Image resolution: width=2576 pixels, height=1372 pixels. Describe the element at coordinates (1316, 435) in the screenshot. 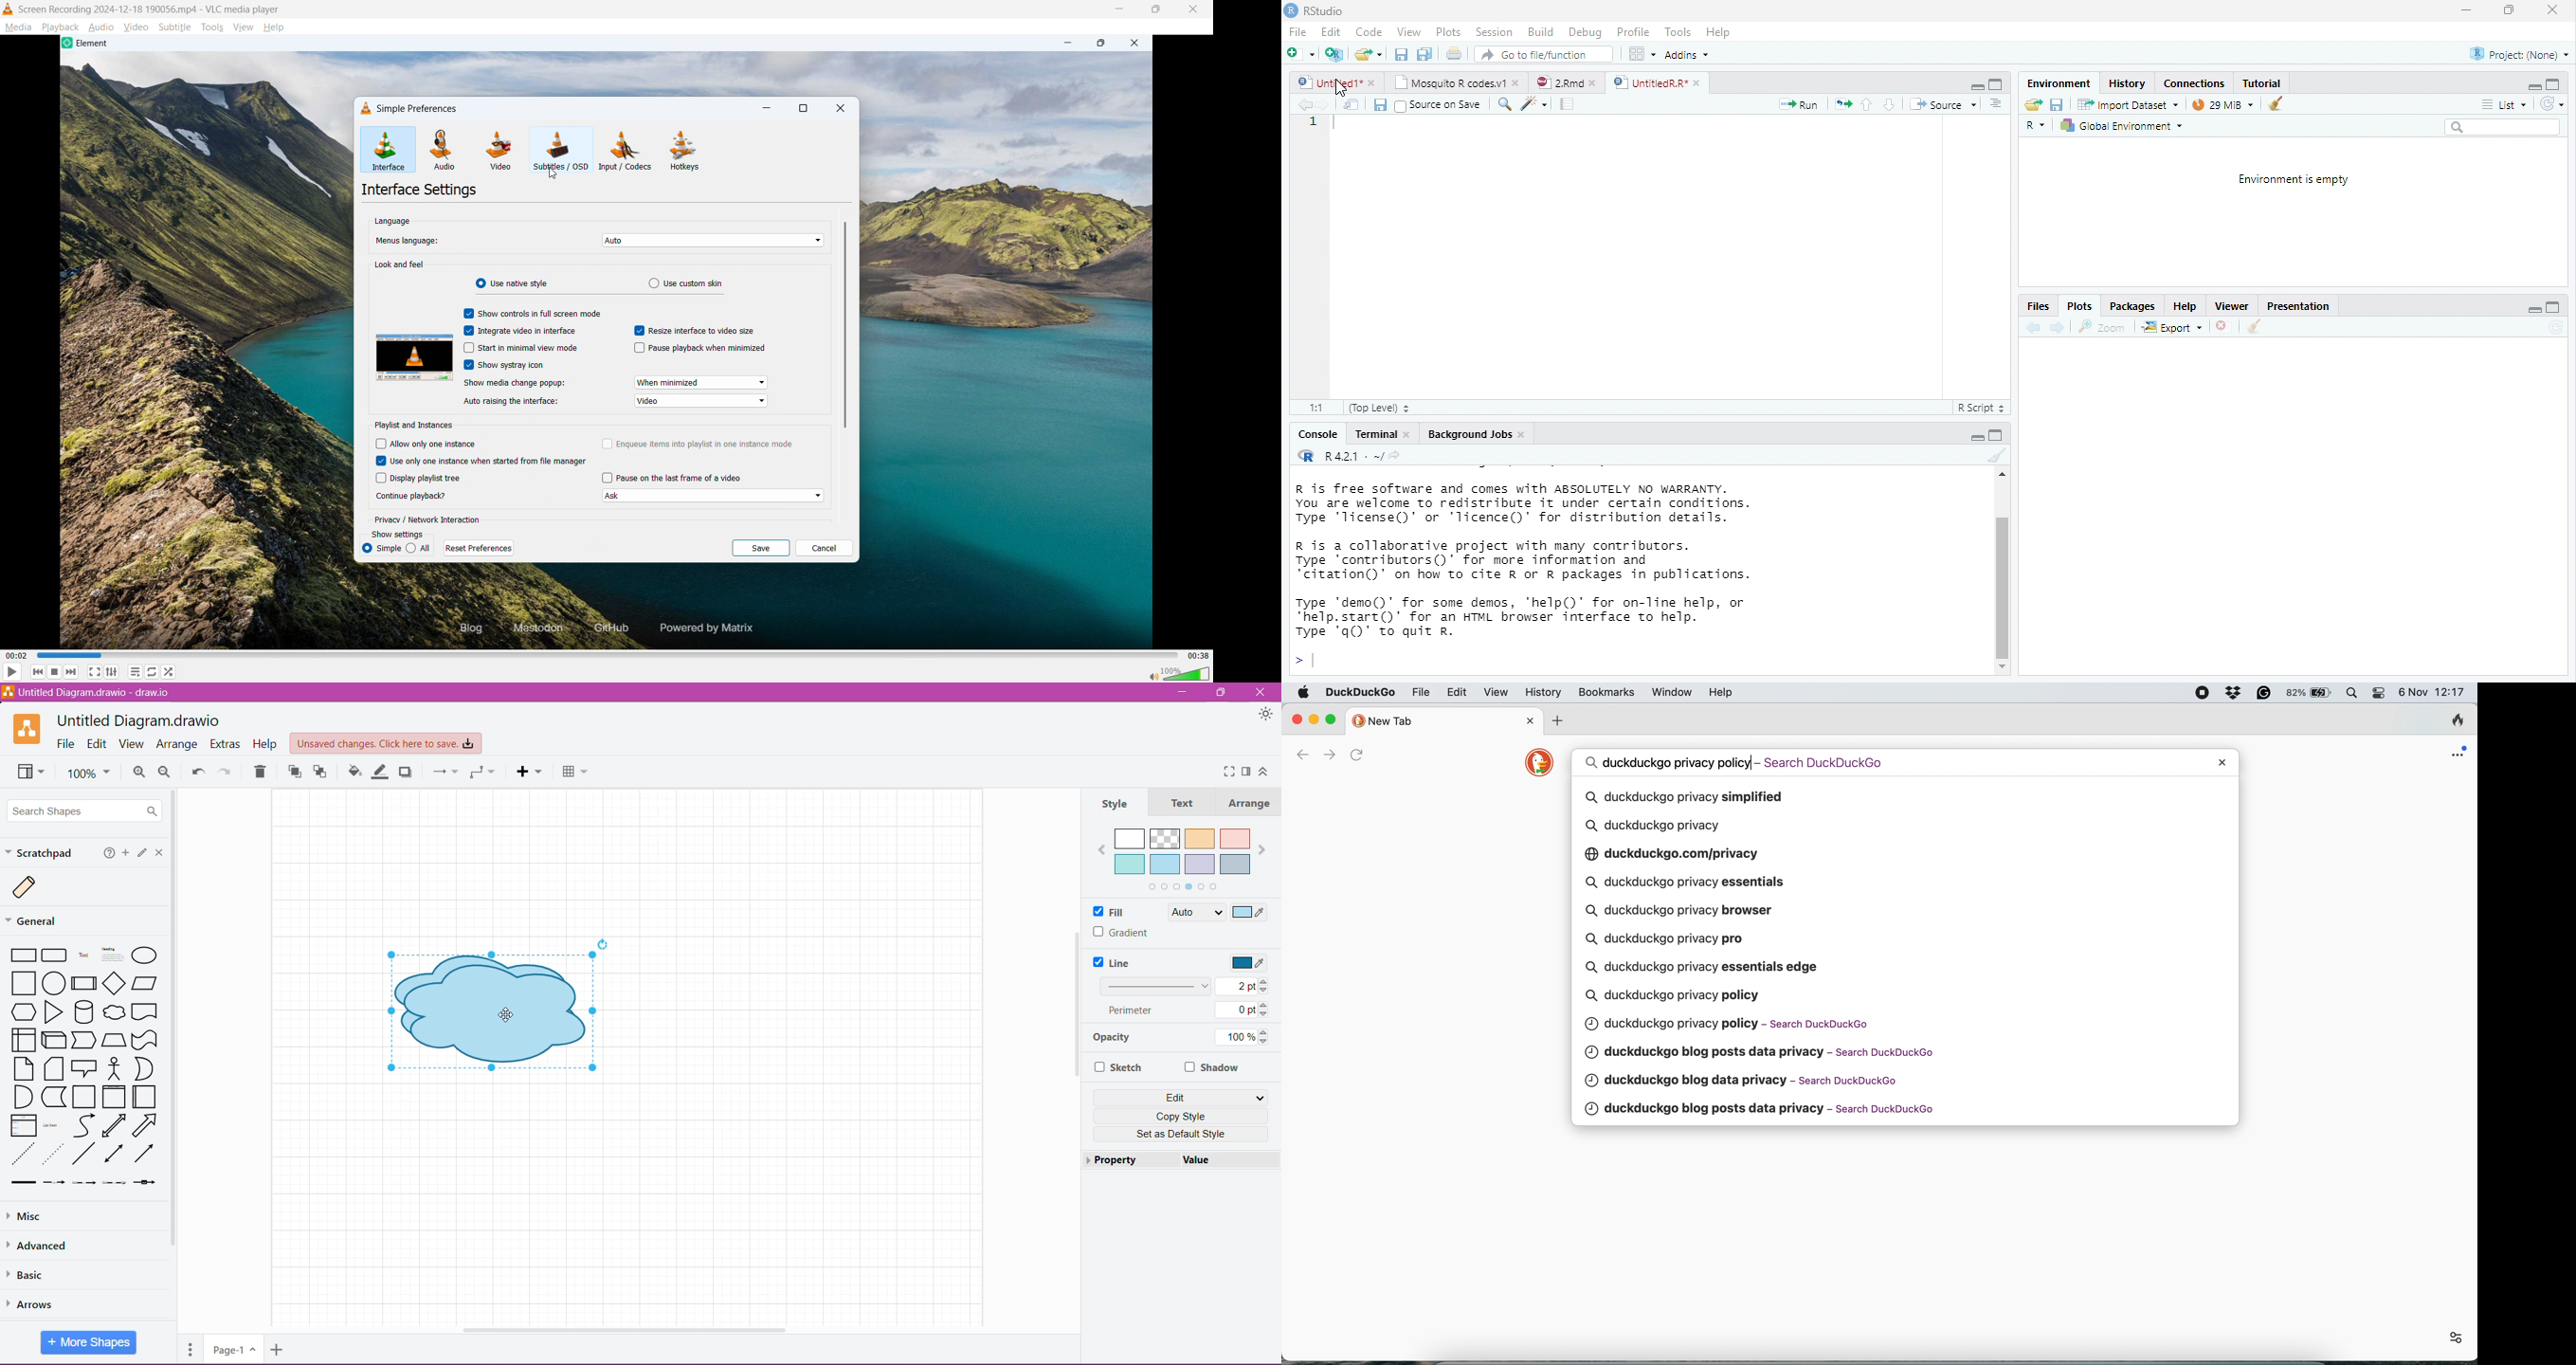

I see `Console` at that location.